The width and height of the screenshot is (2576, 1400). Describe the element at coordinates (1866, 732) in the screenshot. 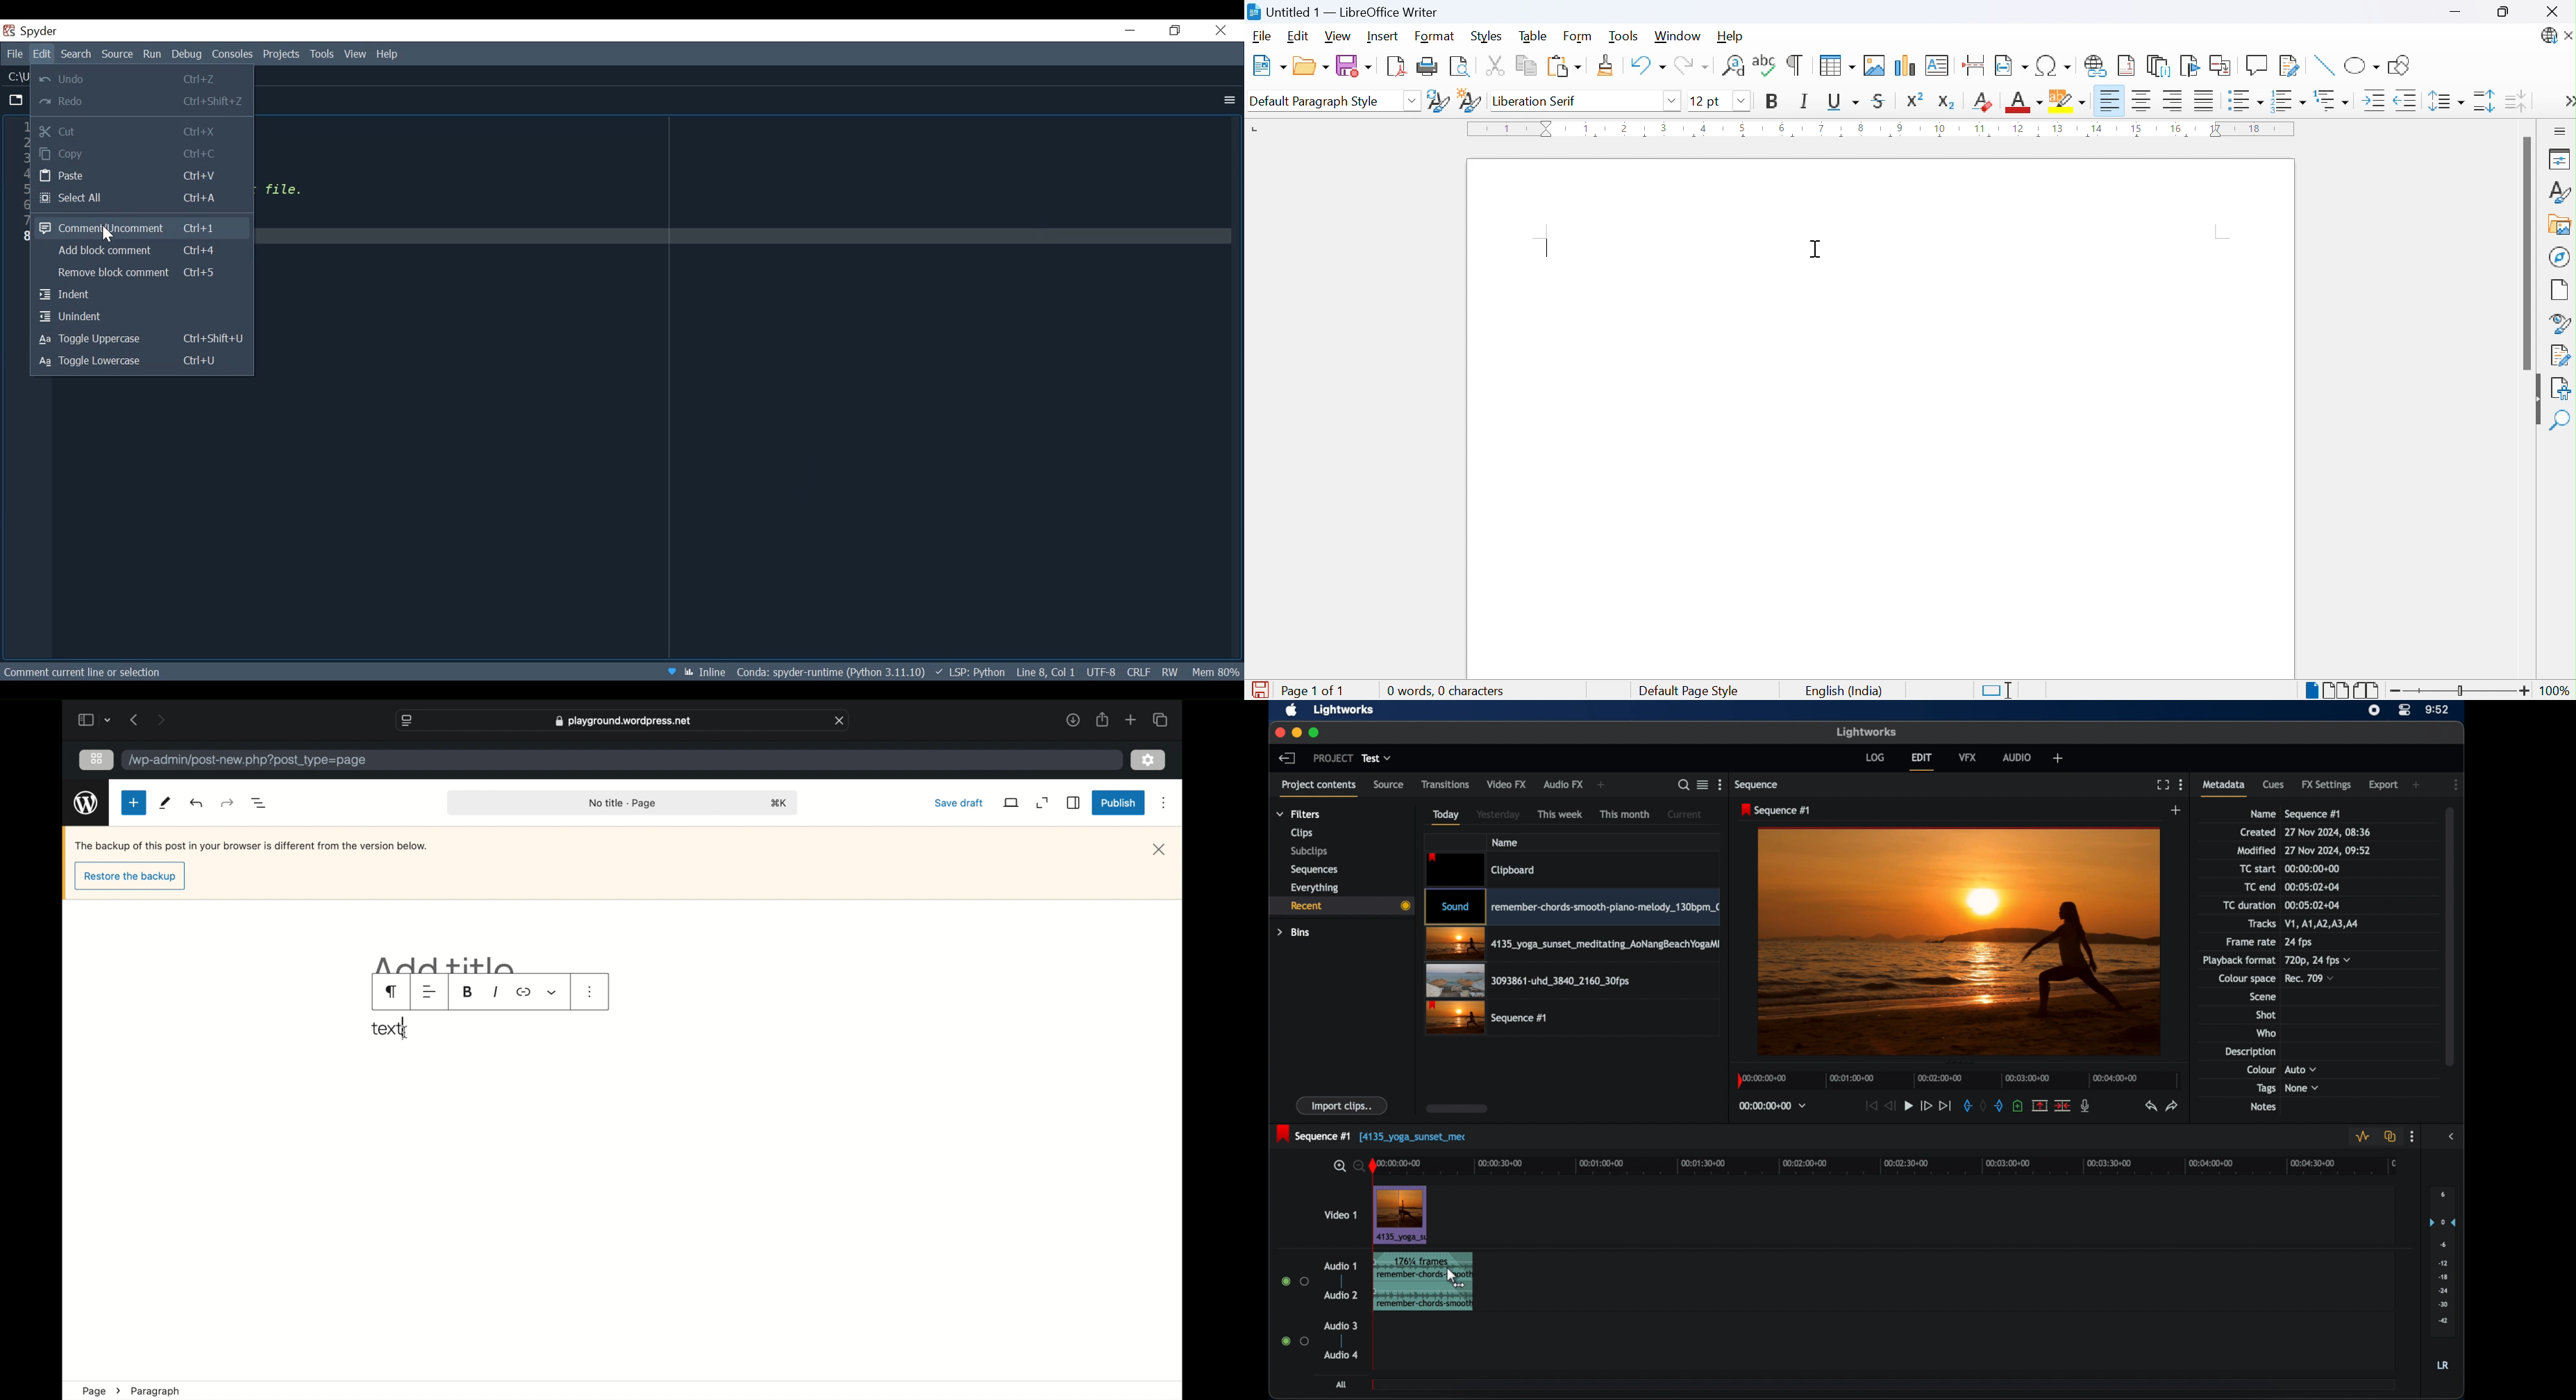

I see `lightworks` at that location.